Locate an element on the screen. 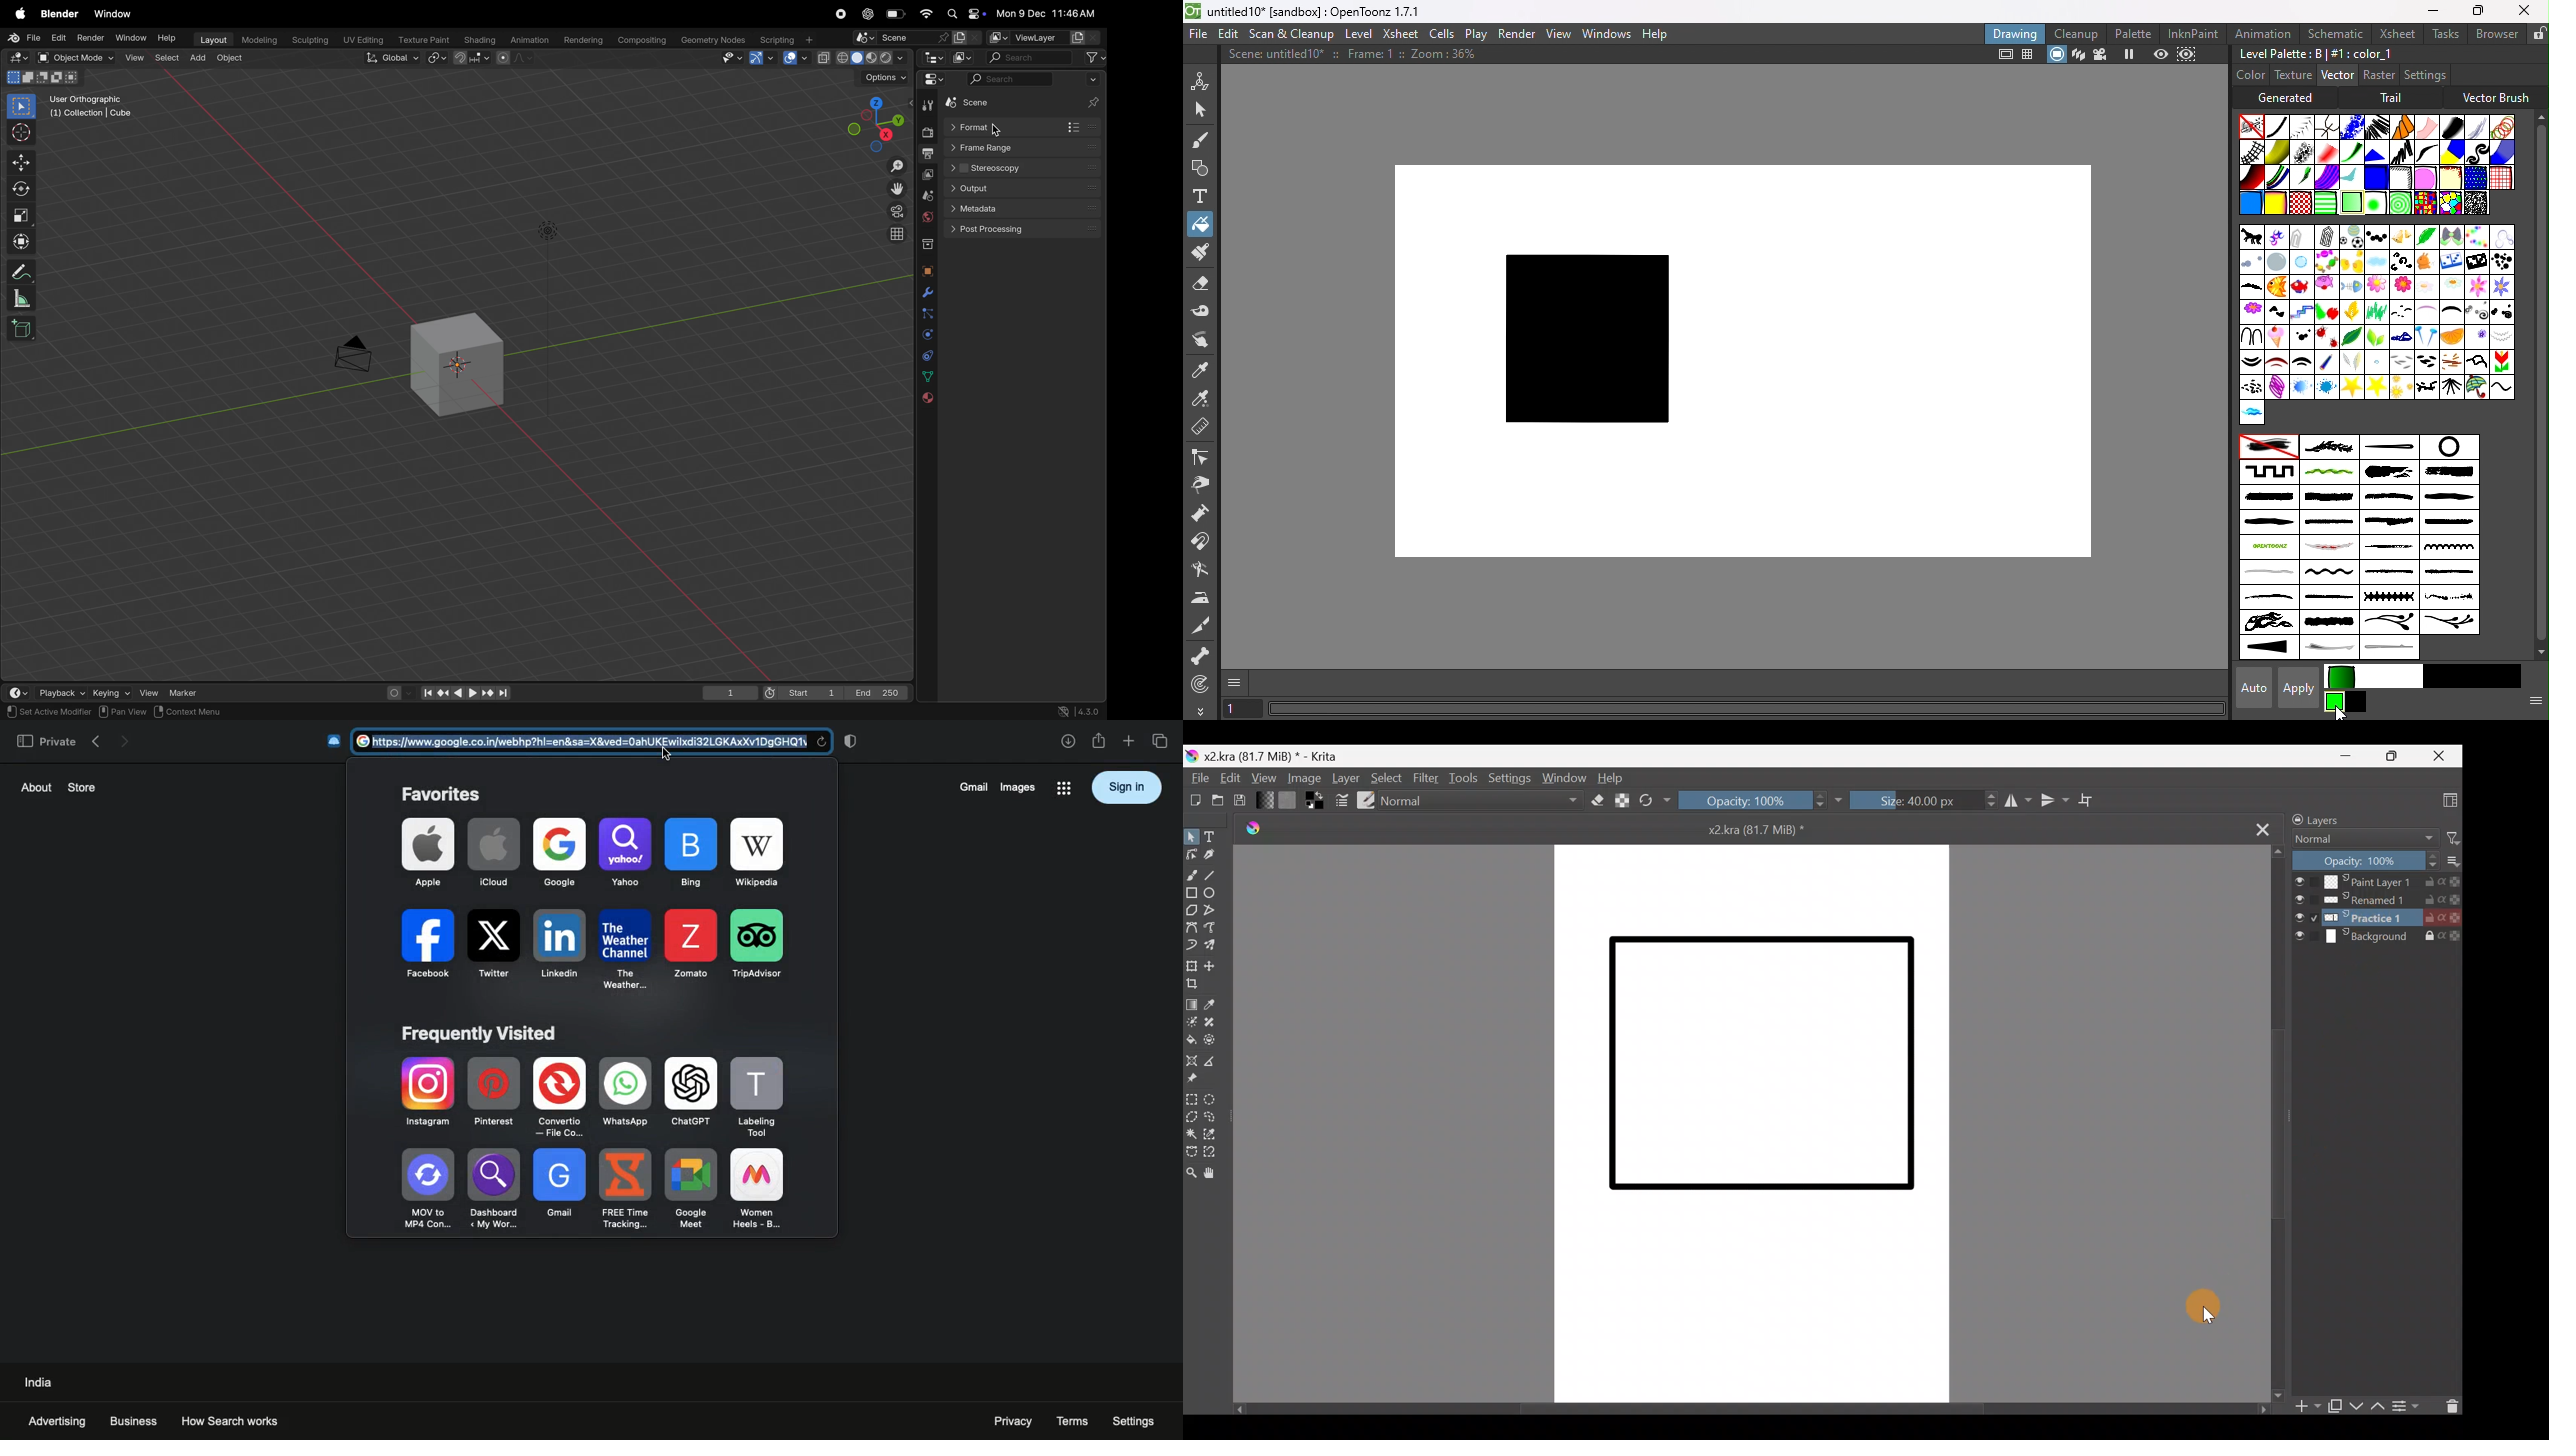  badge is located at coordinates (854, 741).